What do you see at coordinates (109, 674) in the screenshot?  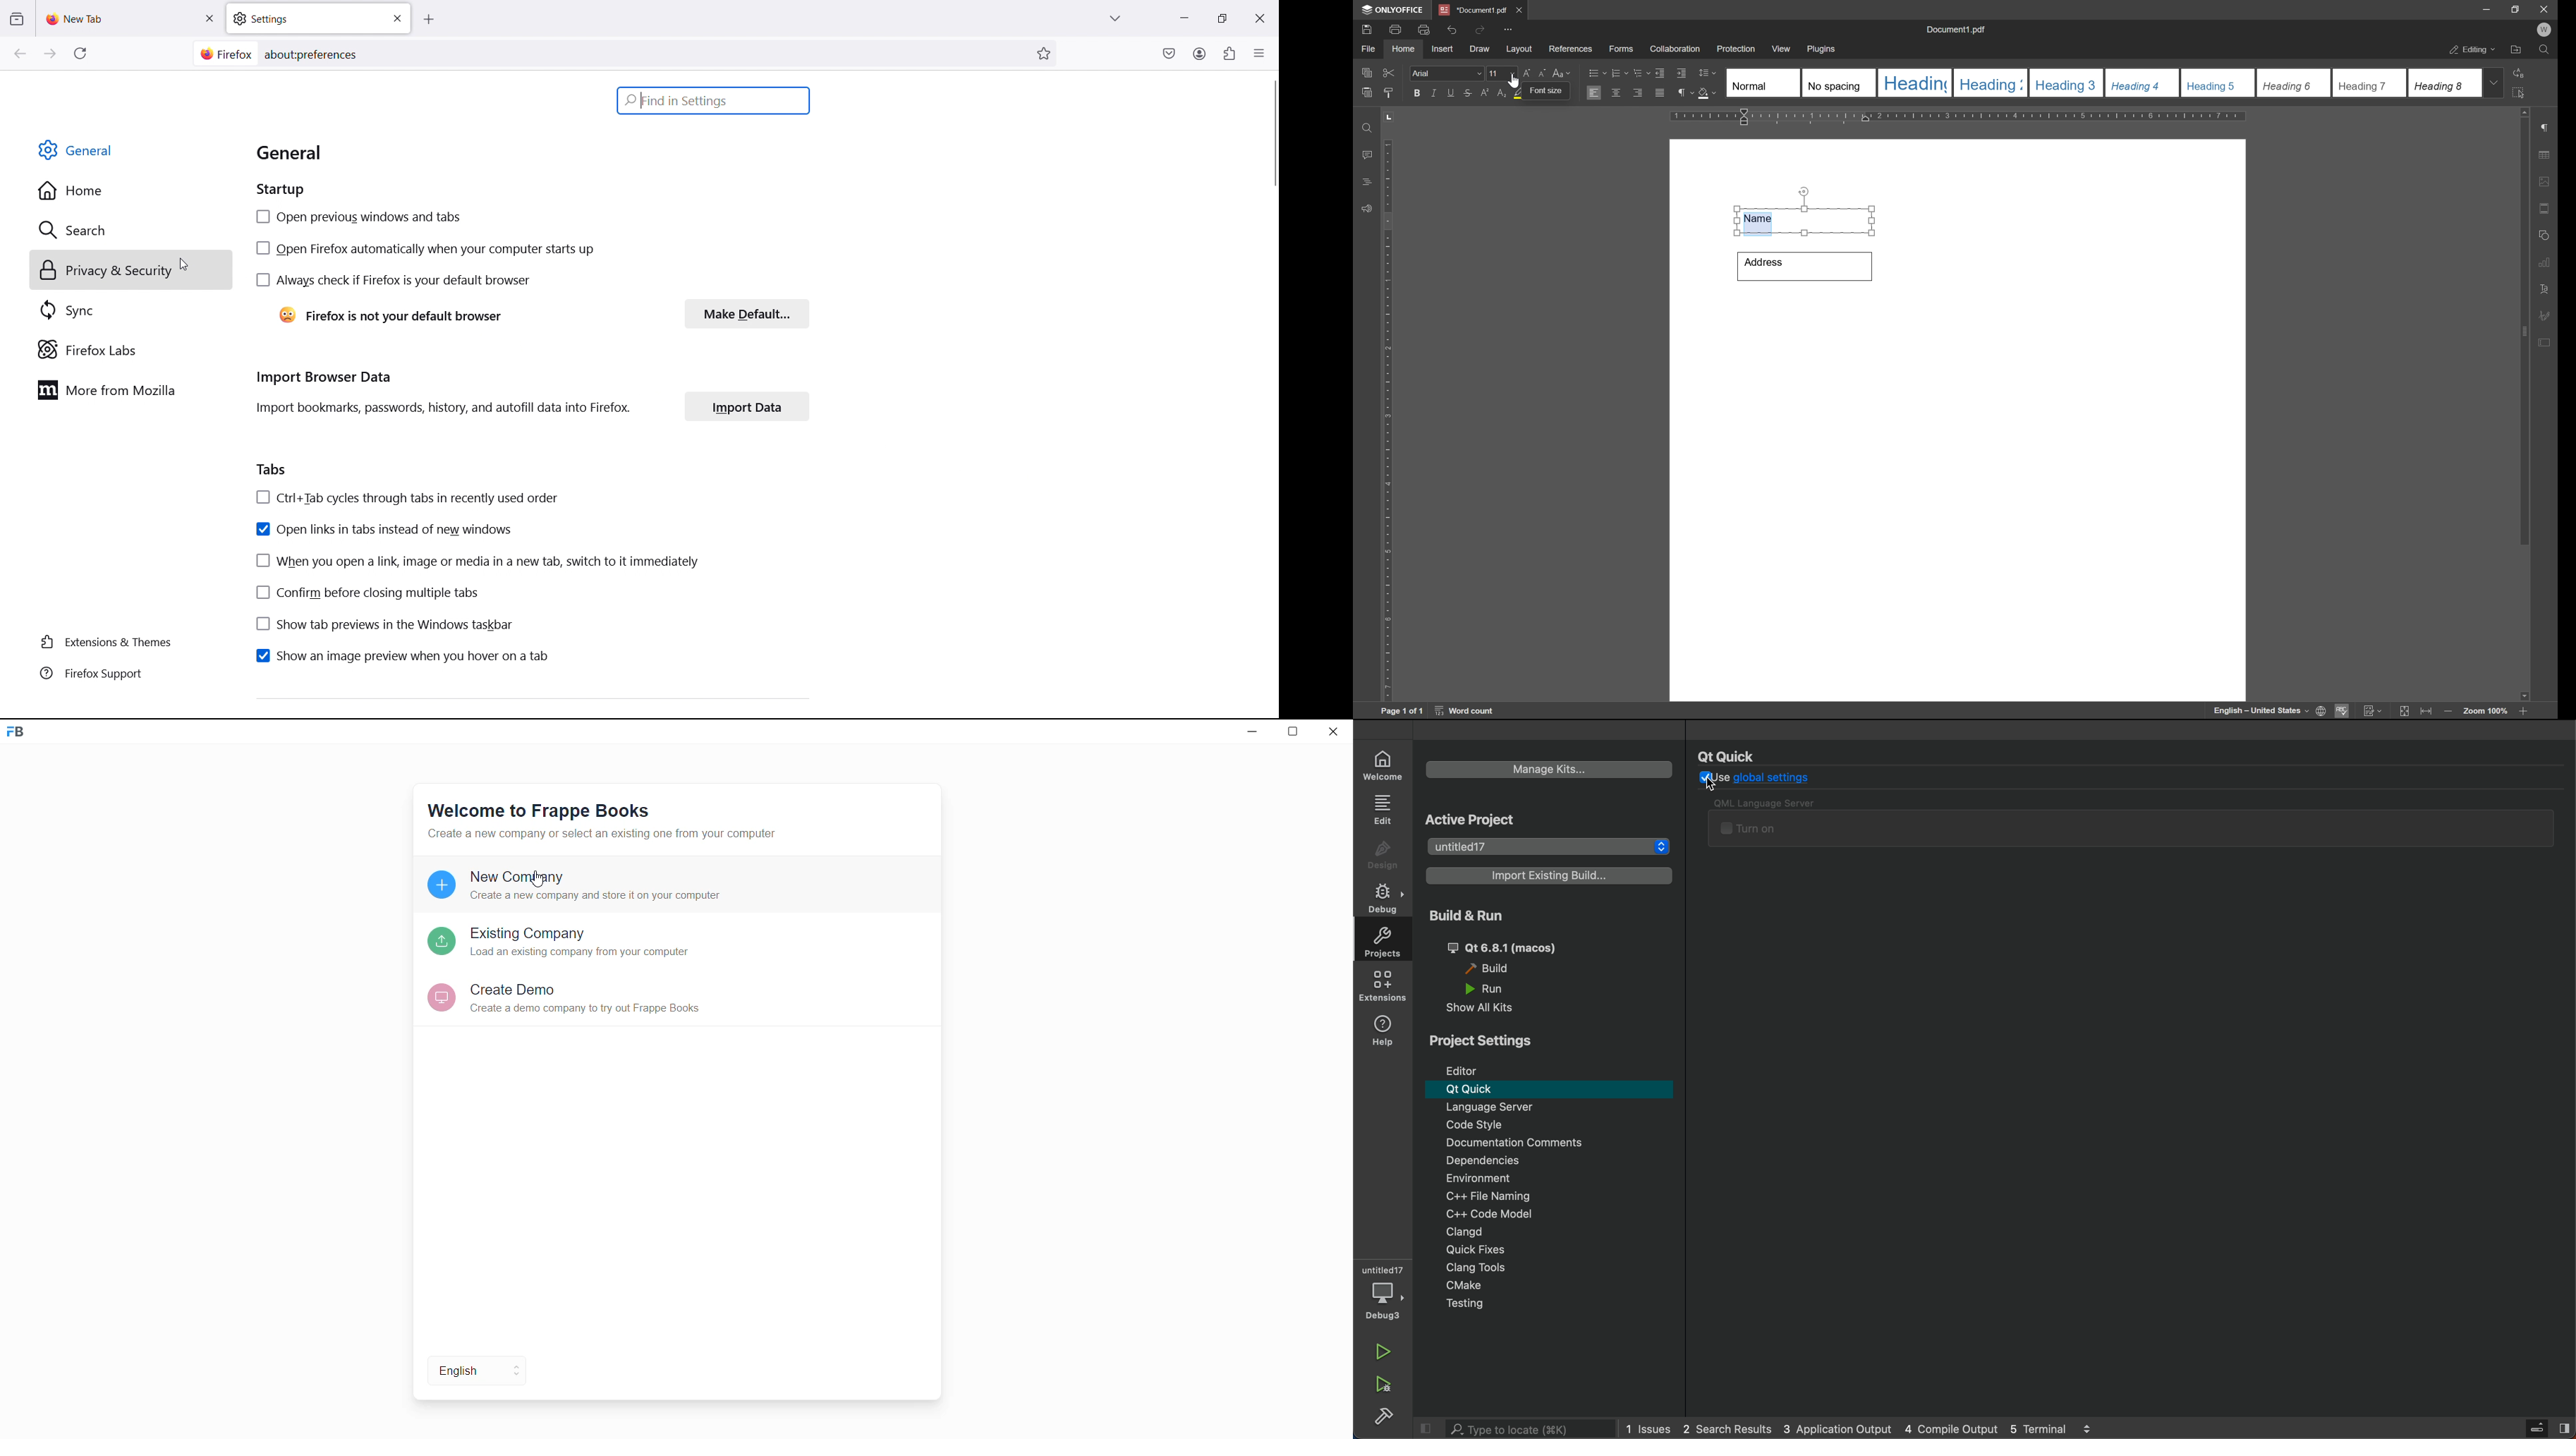 I see `firefox support` at bounding box center [109, 674].